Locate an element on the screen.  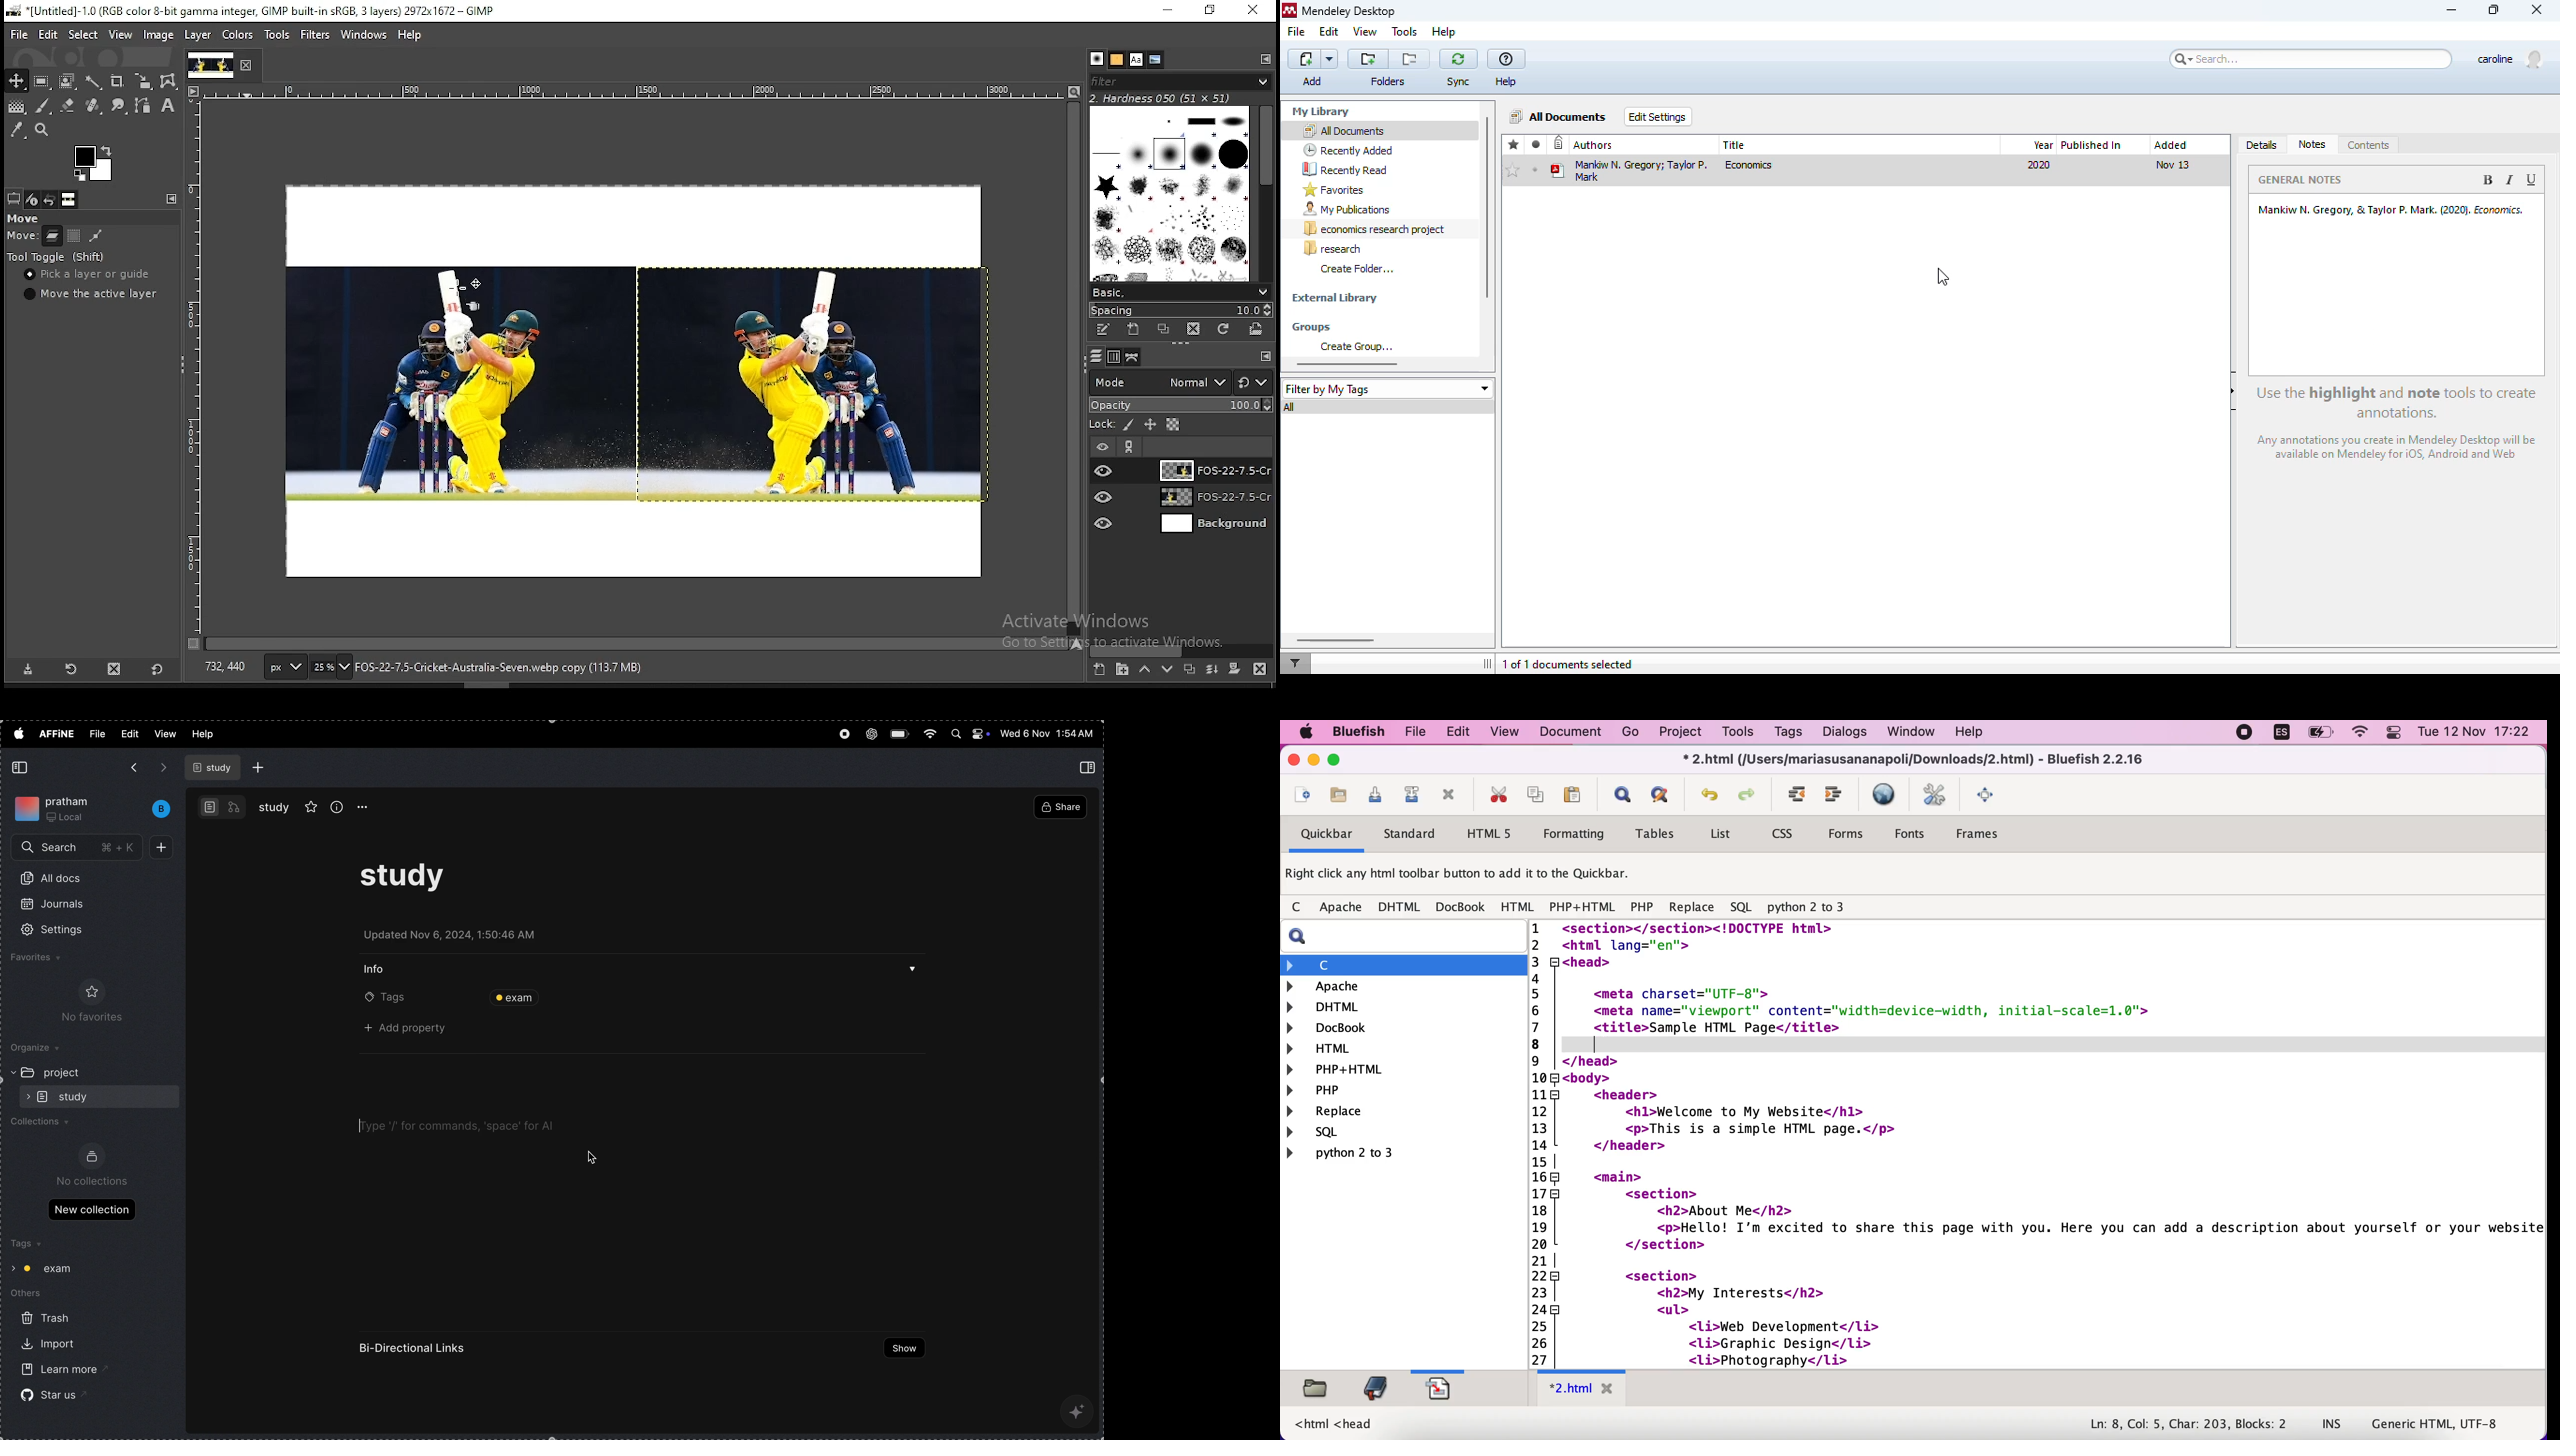
Preview in browser is located at coordinates (1888, 795).